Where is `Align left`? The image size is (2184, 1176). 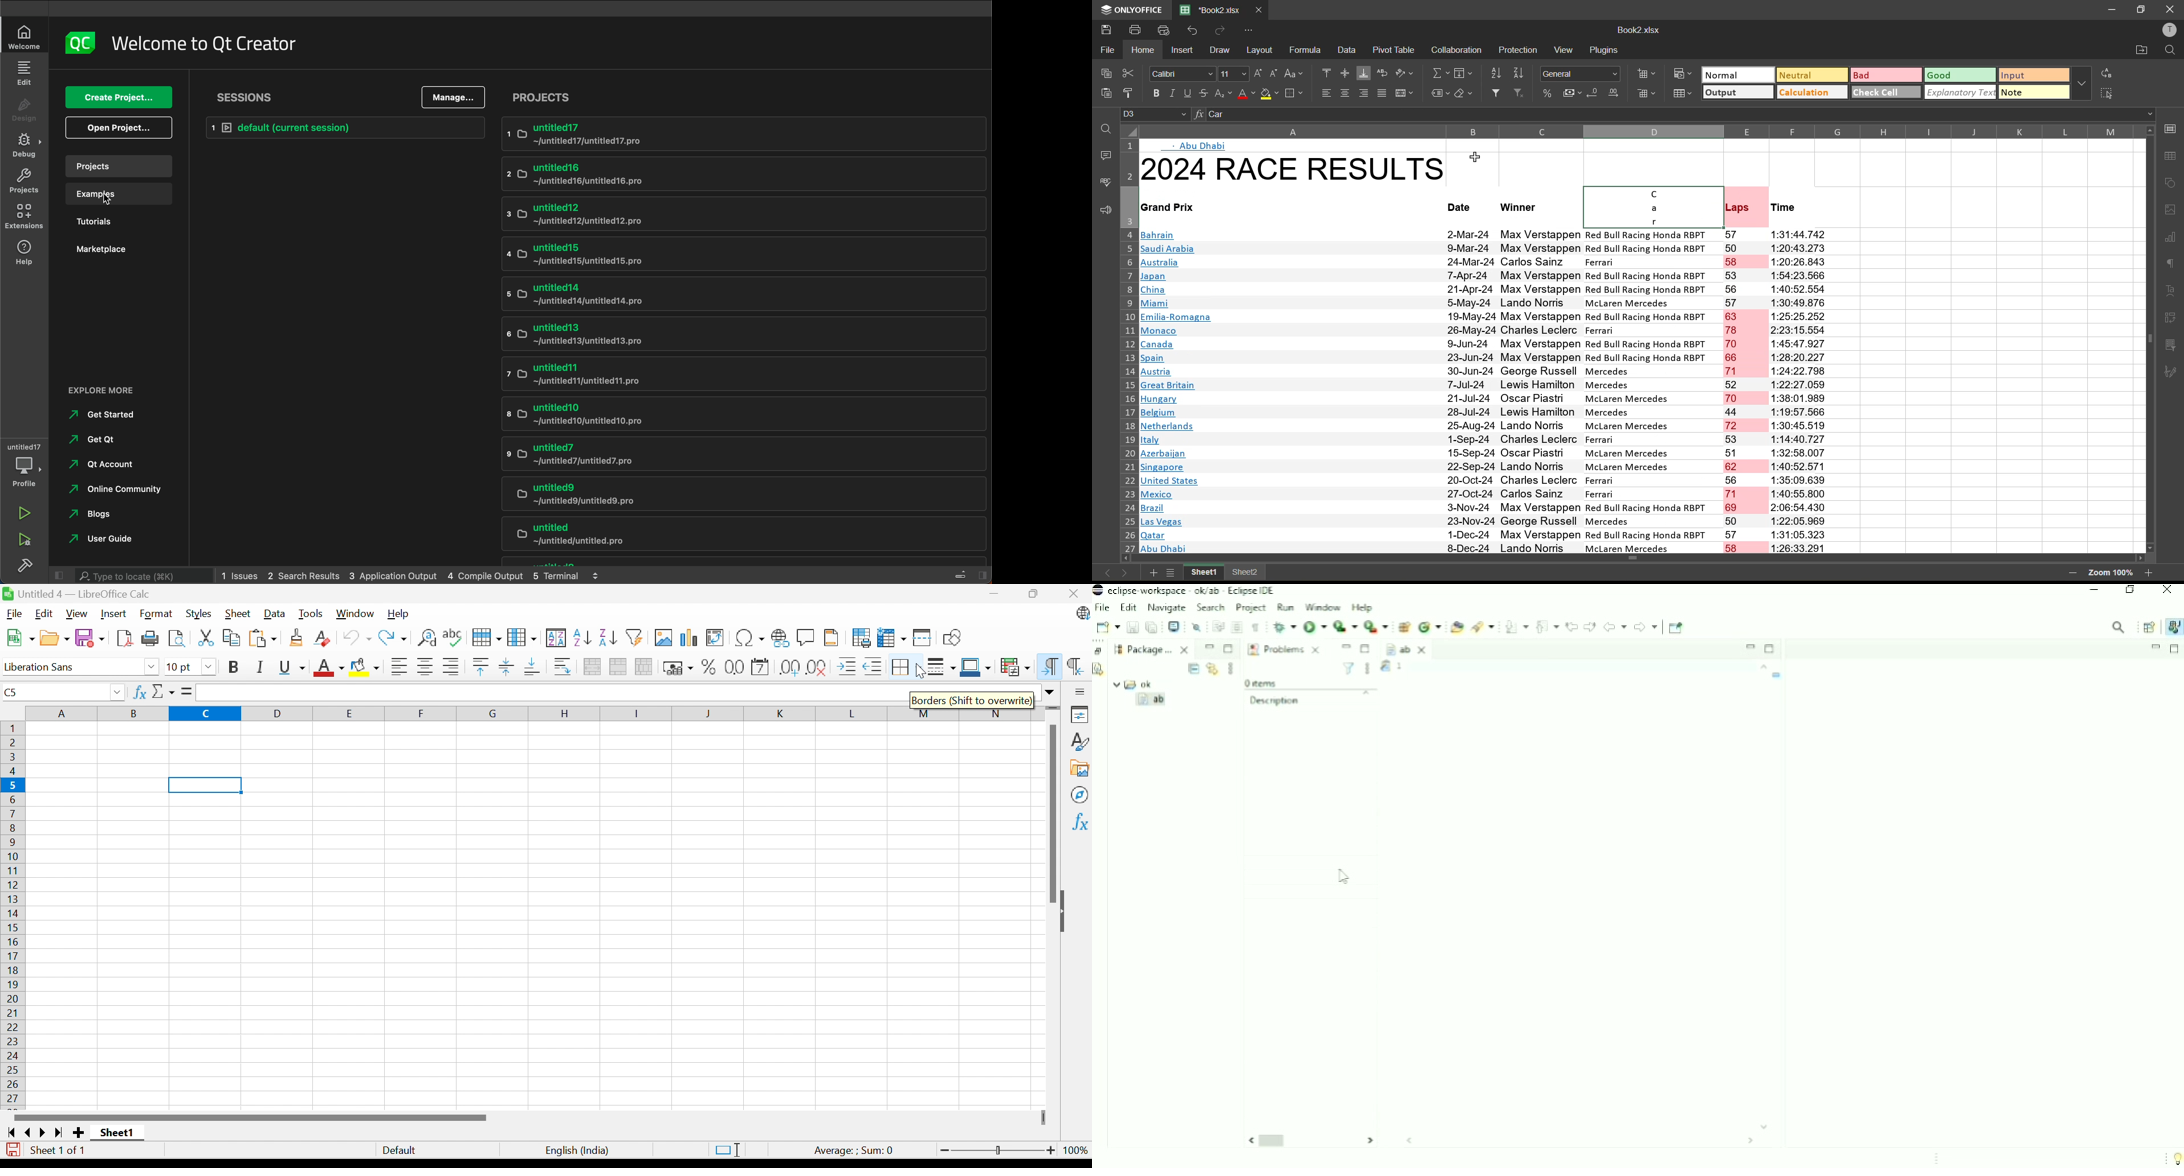
Align left is located at coordinates (401, 668).